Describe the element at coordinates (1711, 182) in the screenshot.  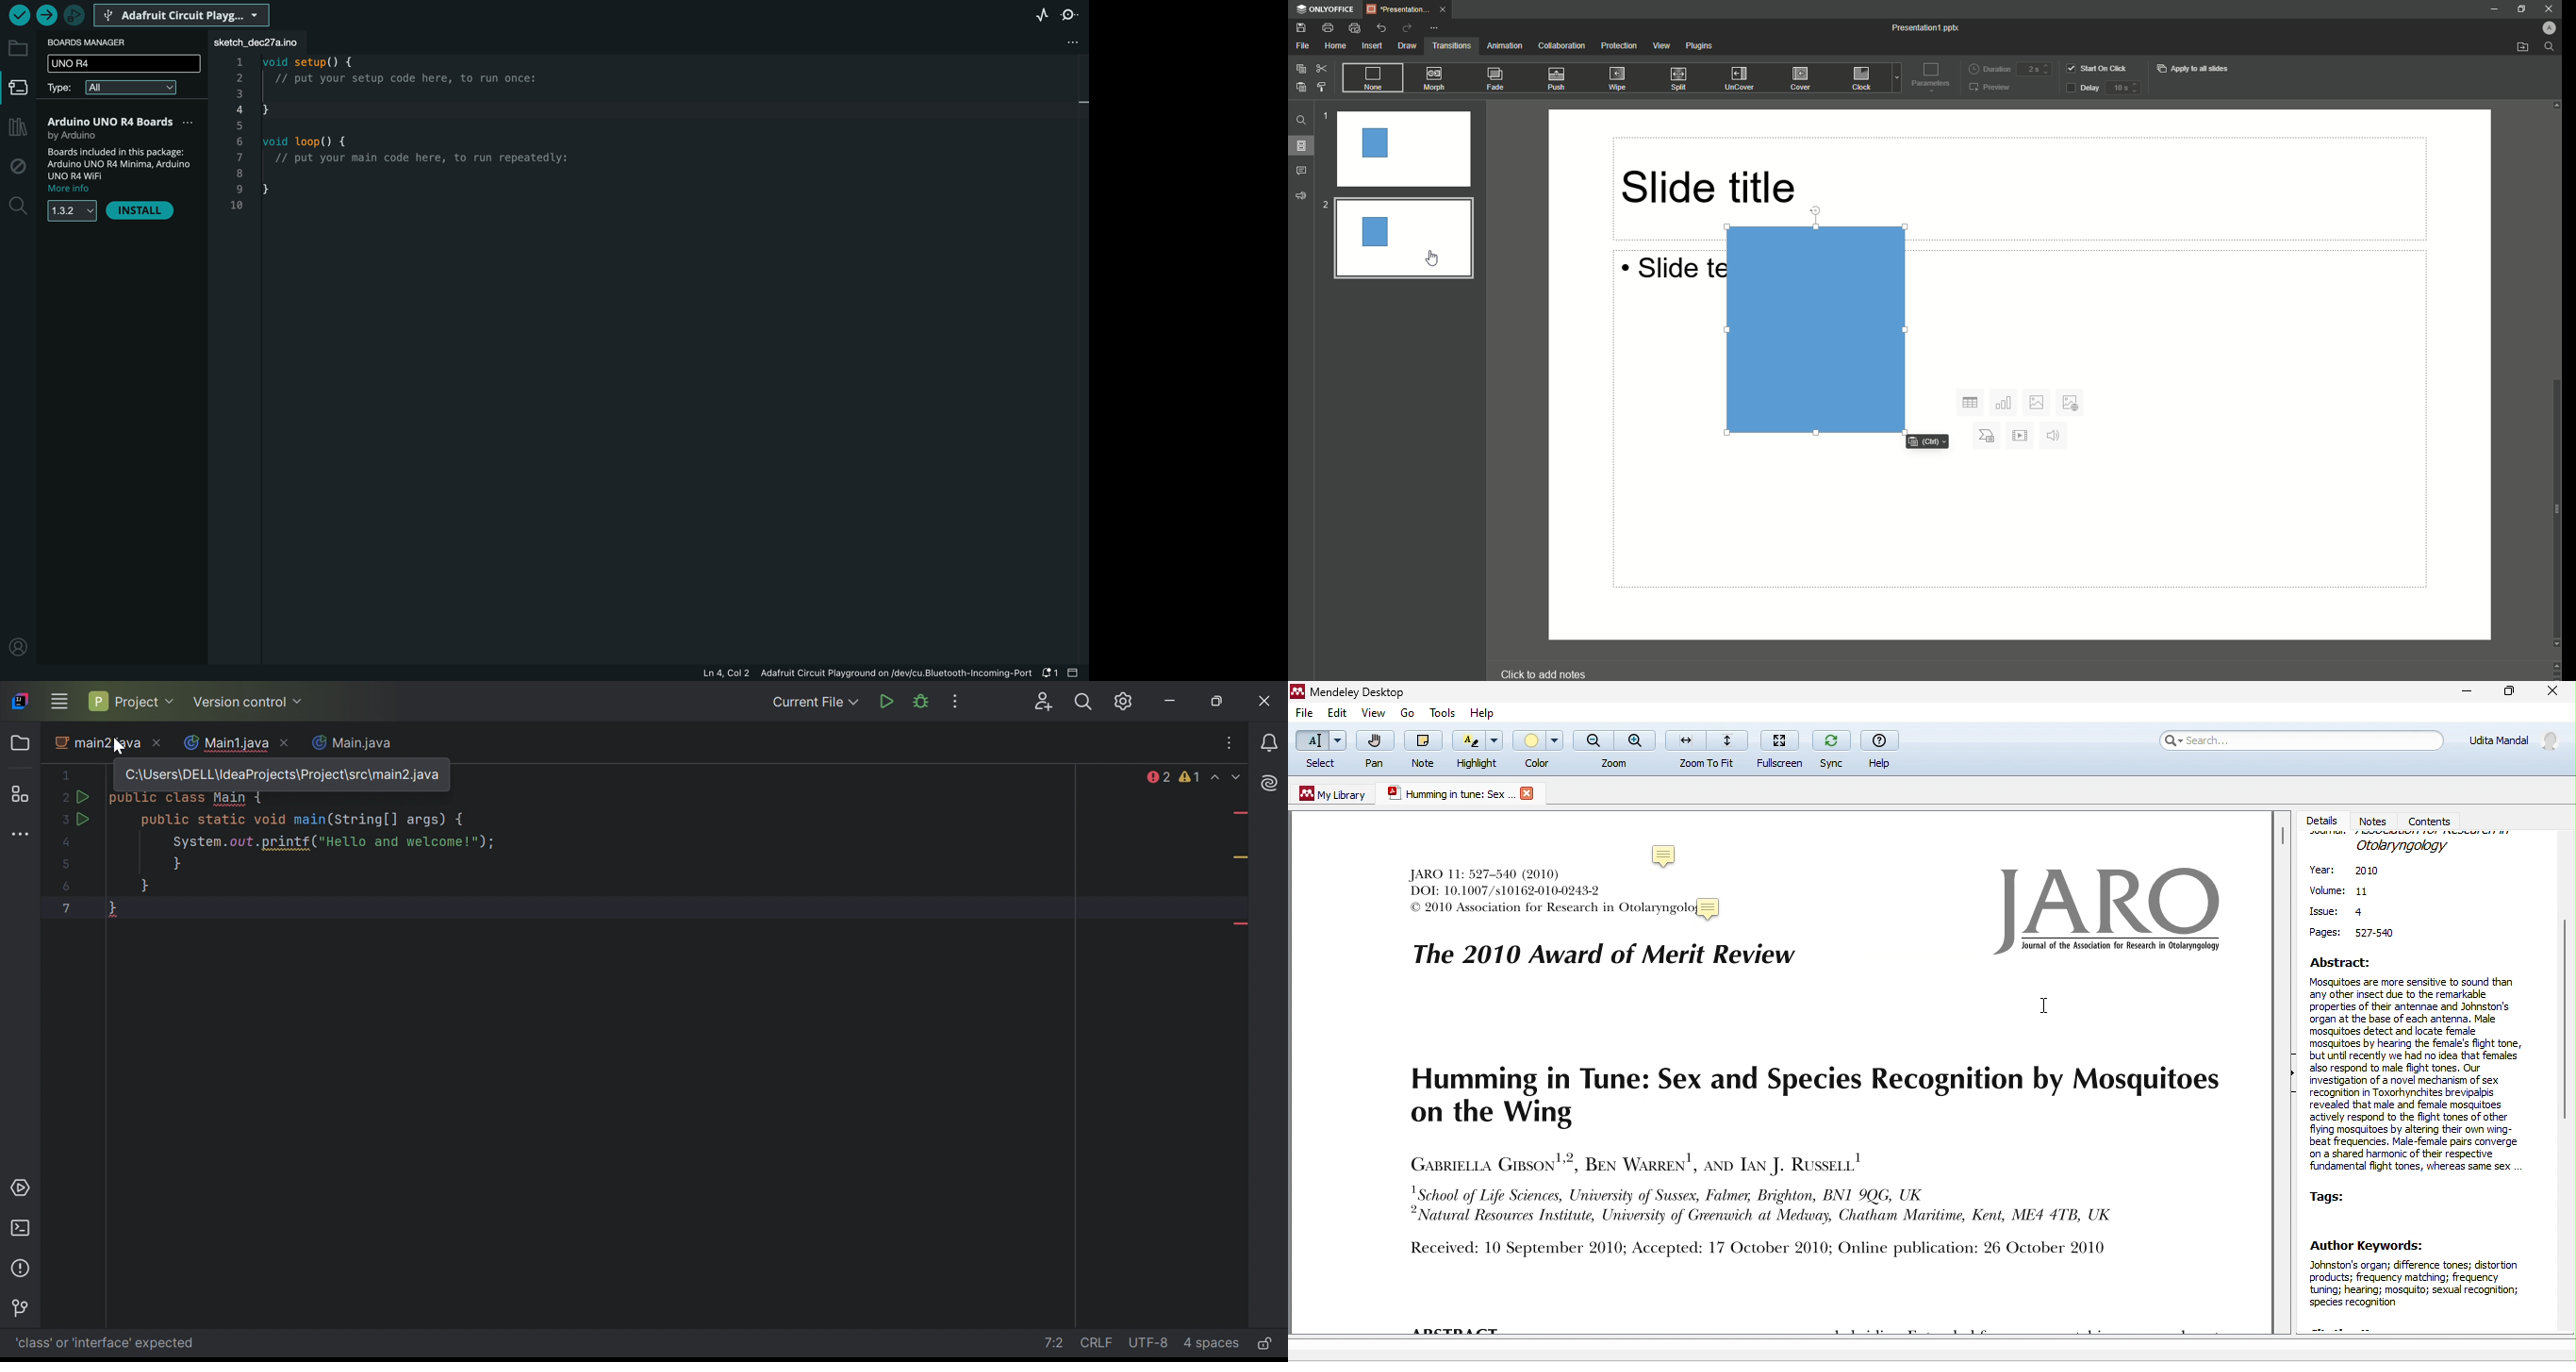
I see `Slide title` at that location.